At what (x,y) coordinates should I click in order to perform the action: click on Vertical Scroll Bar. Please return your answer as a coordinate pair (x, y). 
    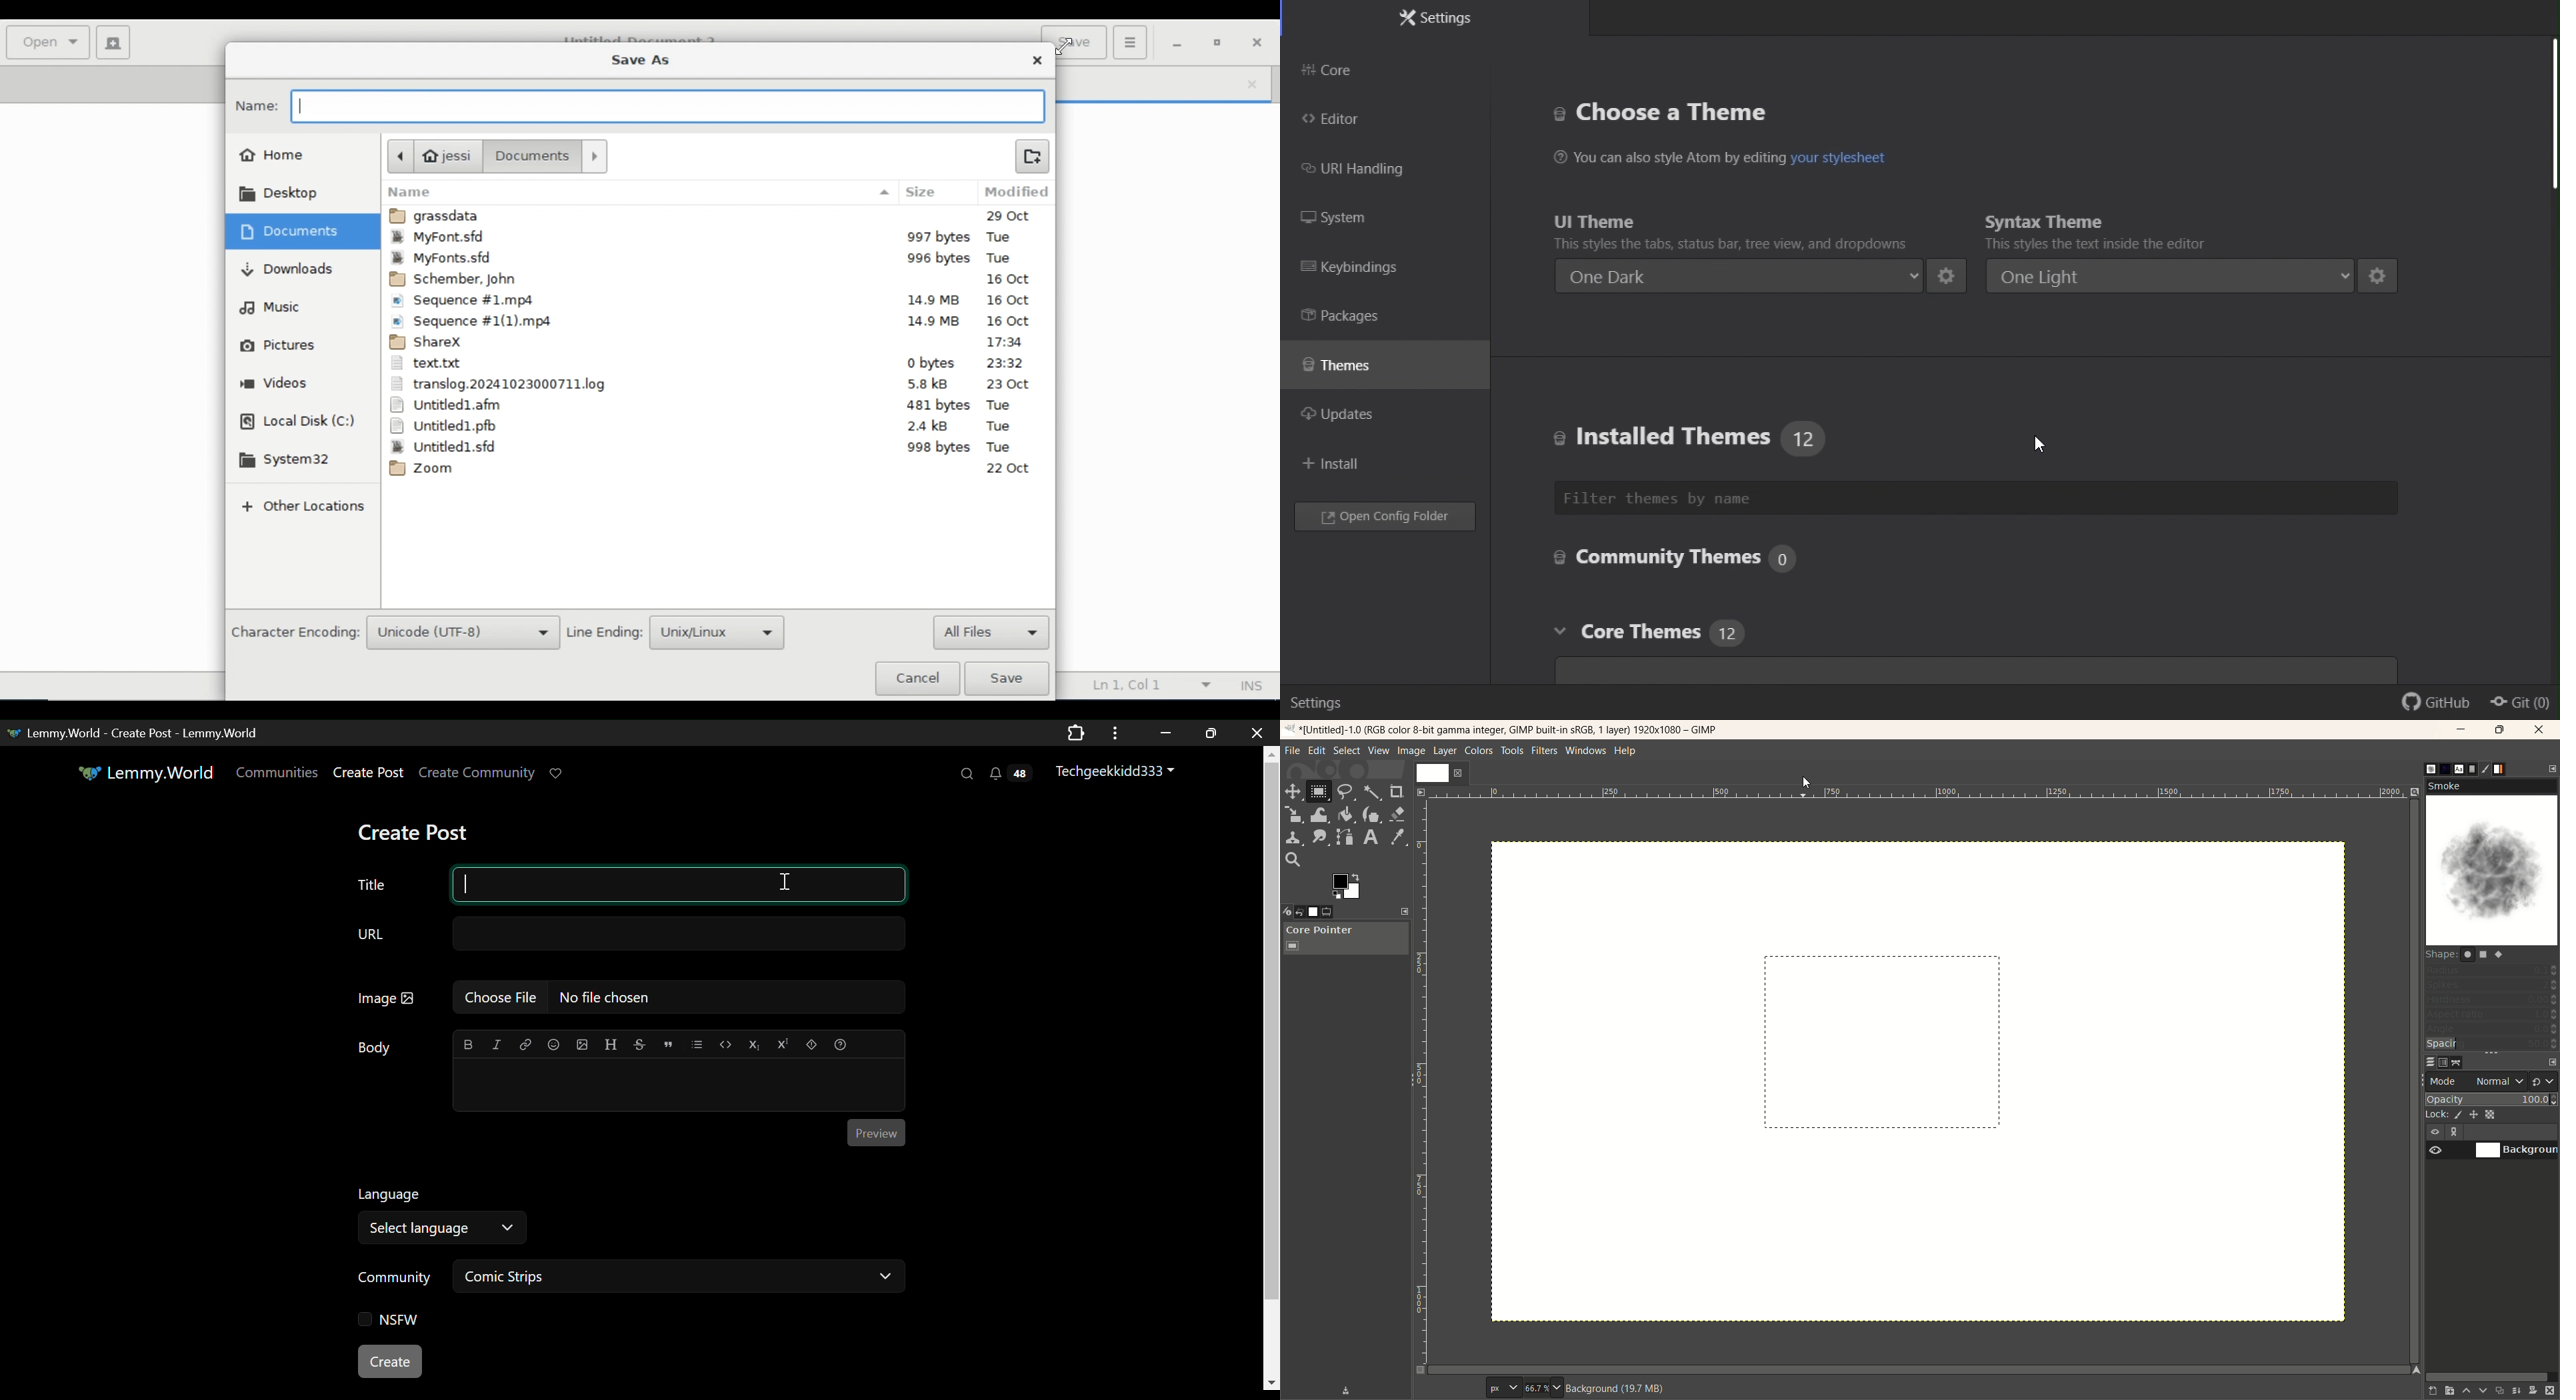
    Looking at the image, I should click on (1272, 1074).